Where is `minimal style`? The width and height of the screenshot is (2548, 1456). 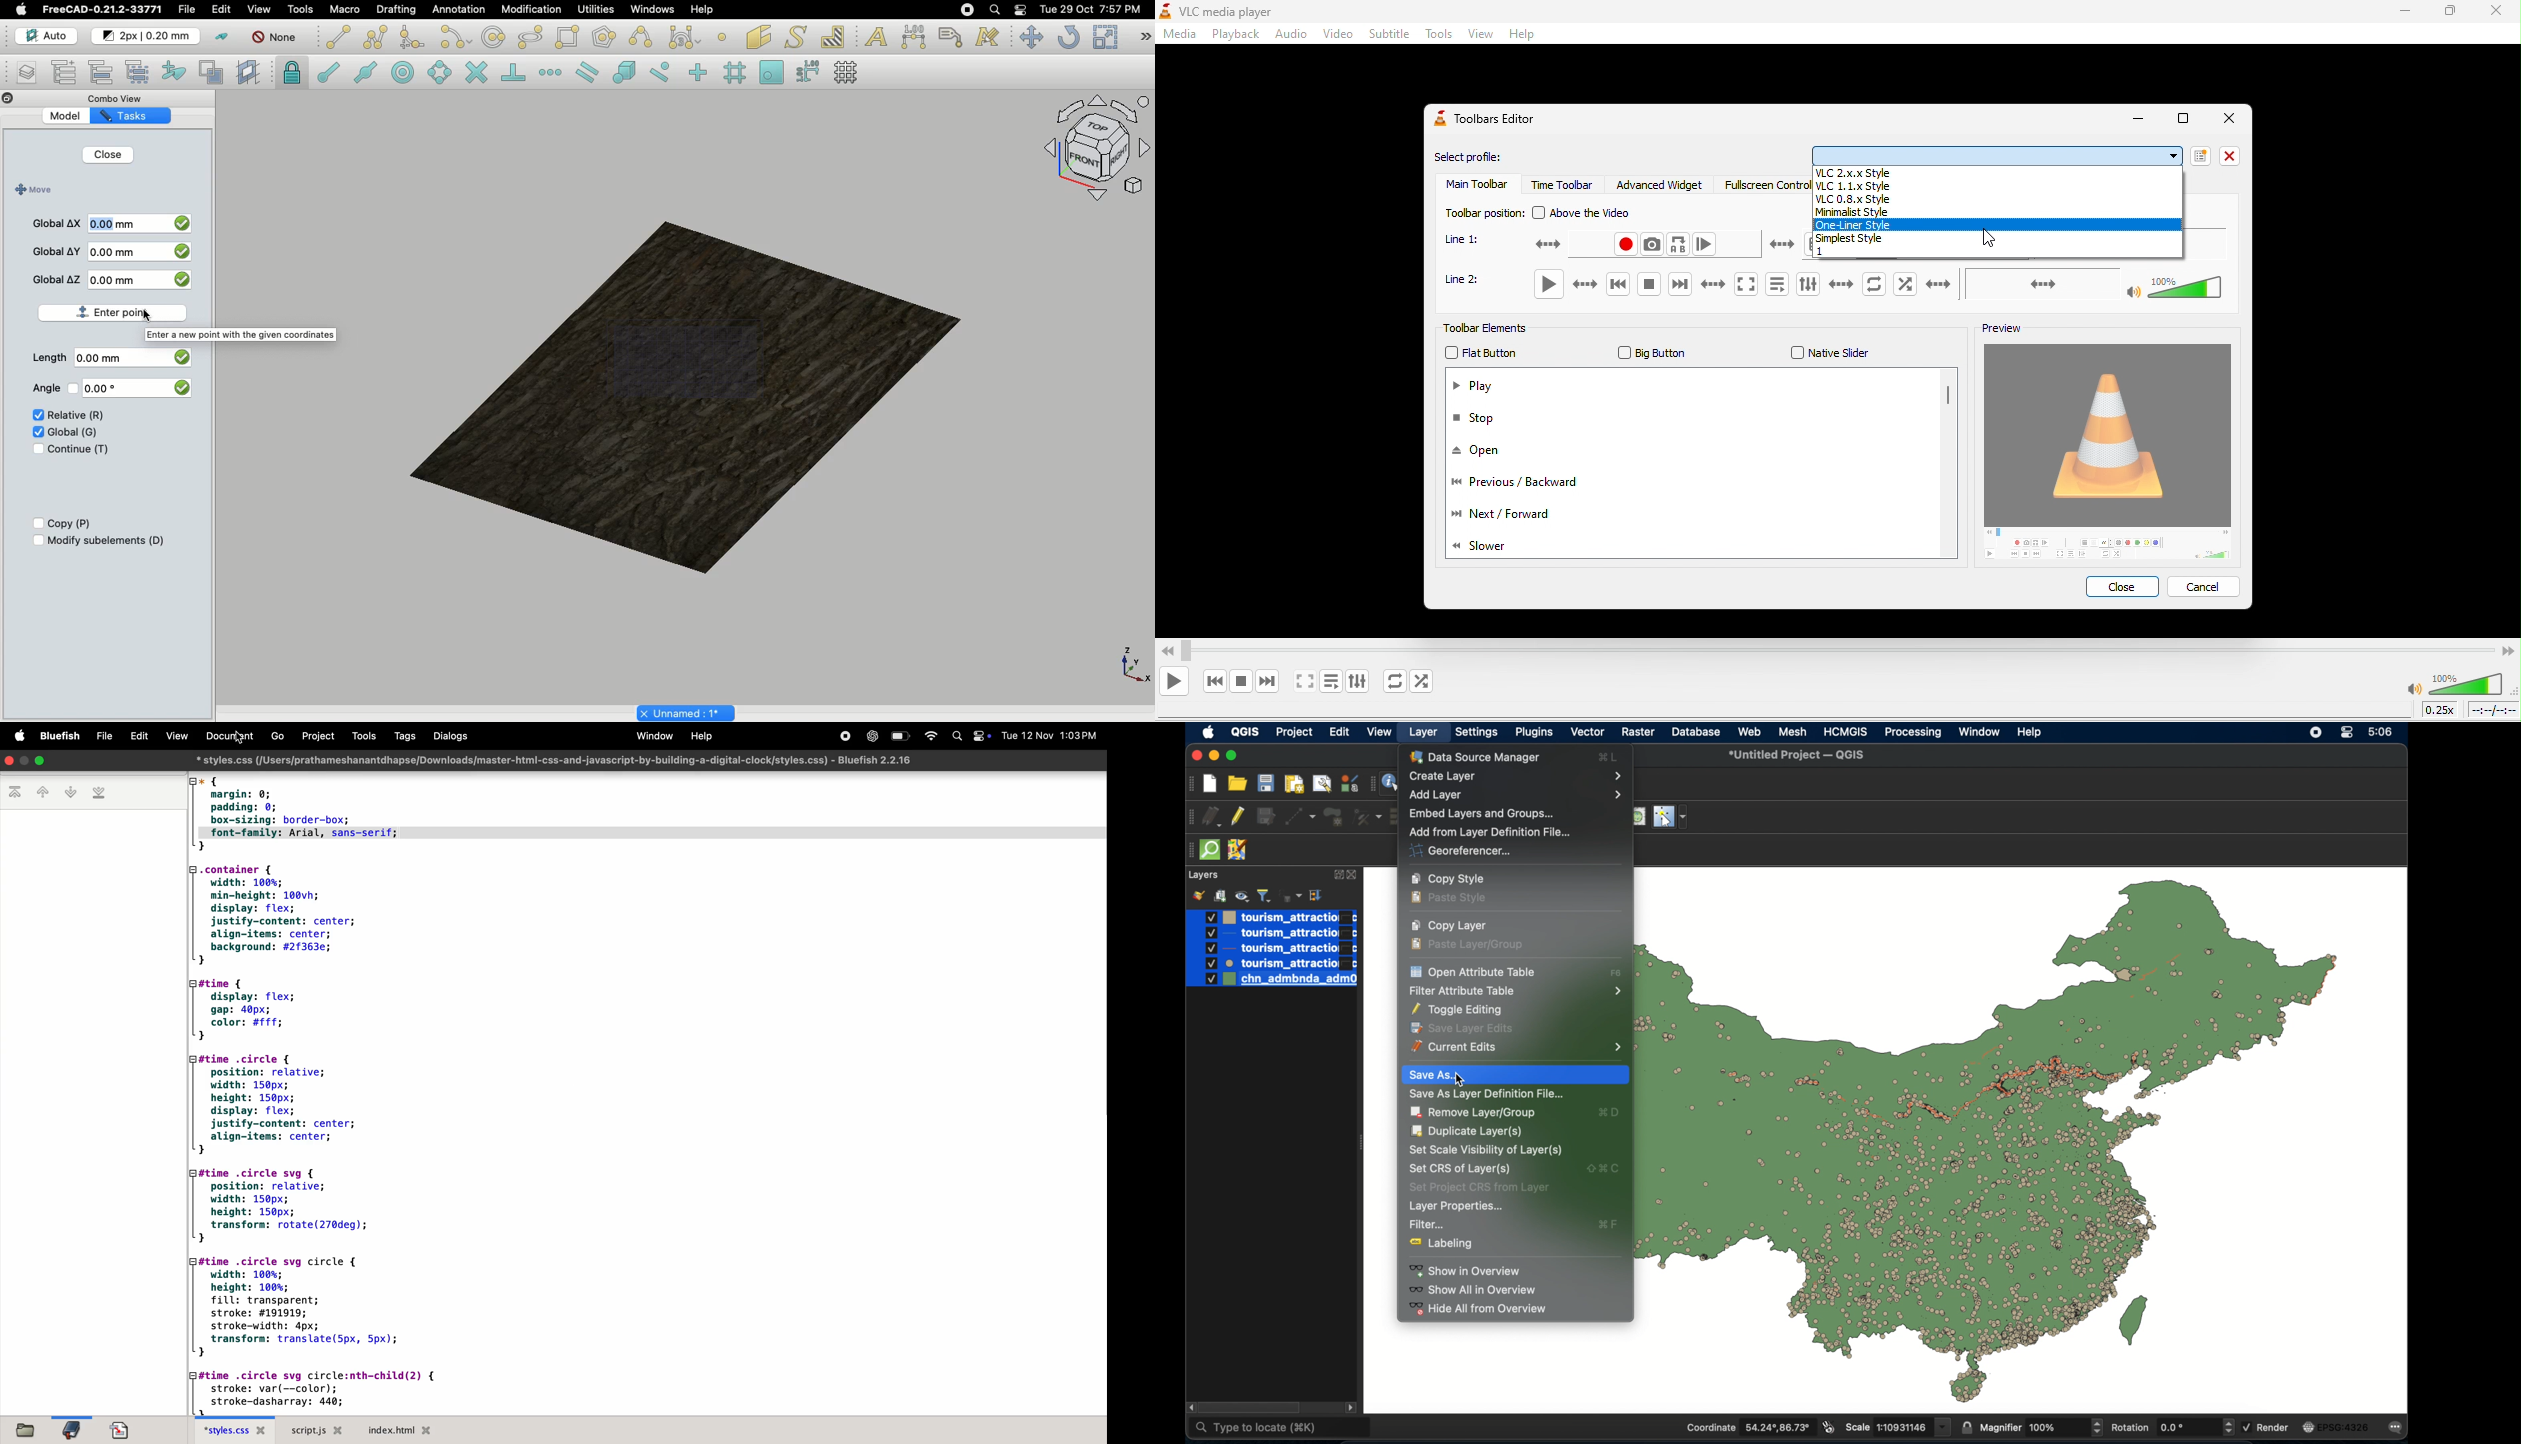
minimal style is located at coordinates (2000, 213).